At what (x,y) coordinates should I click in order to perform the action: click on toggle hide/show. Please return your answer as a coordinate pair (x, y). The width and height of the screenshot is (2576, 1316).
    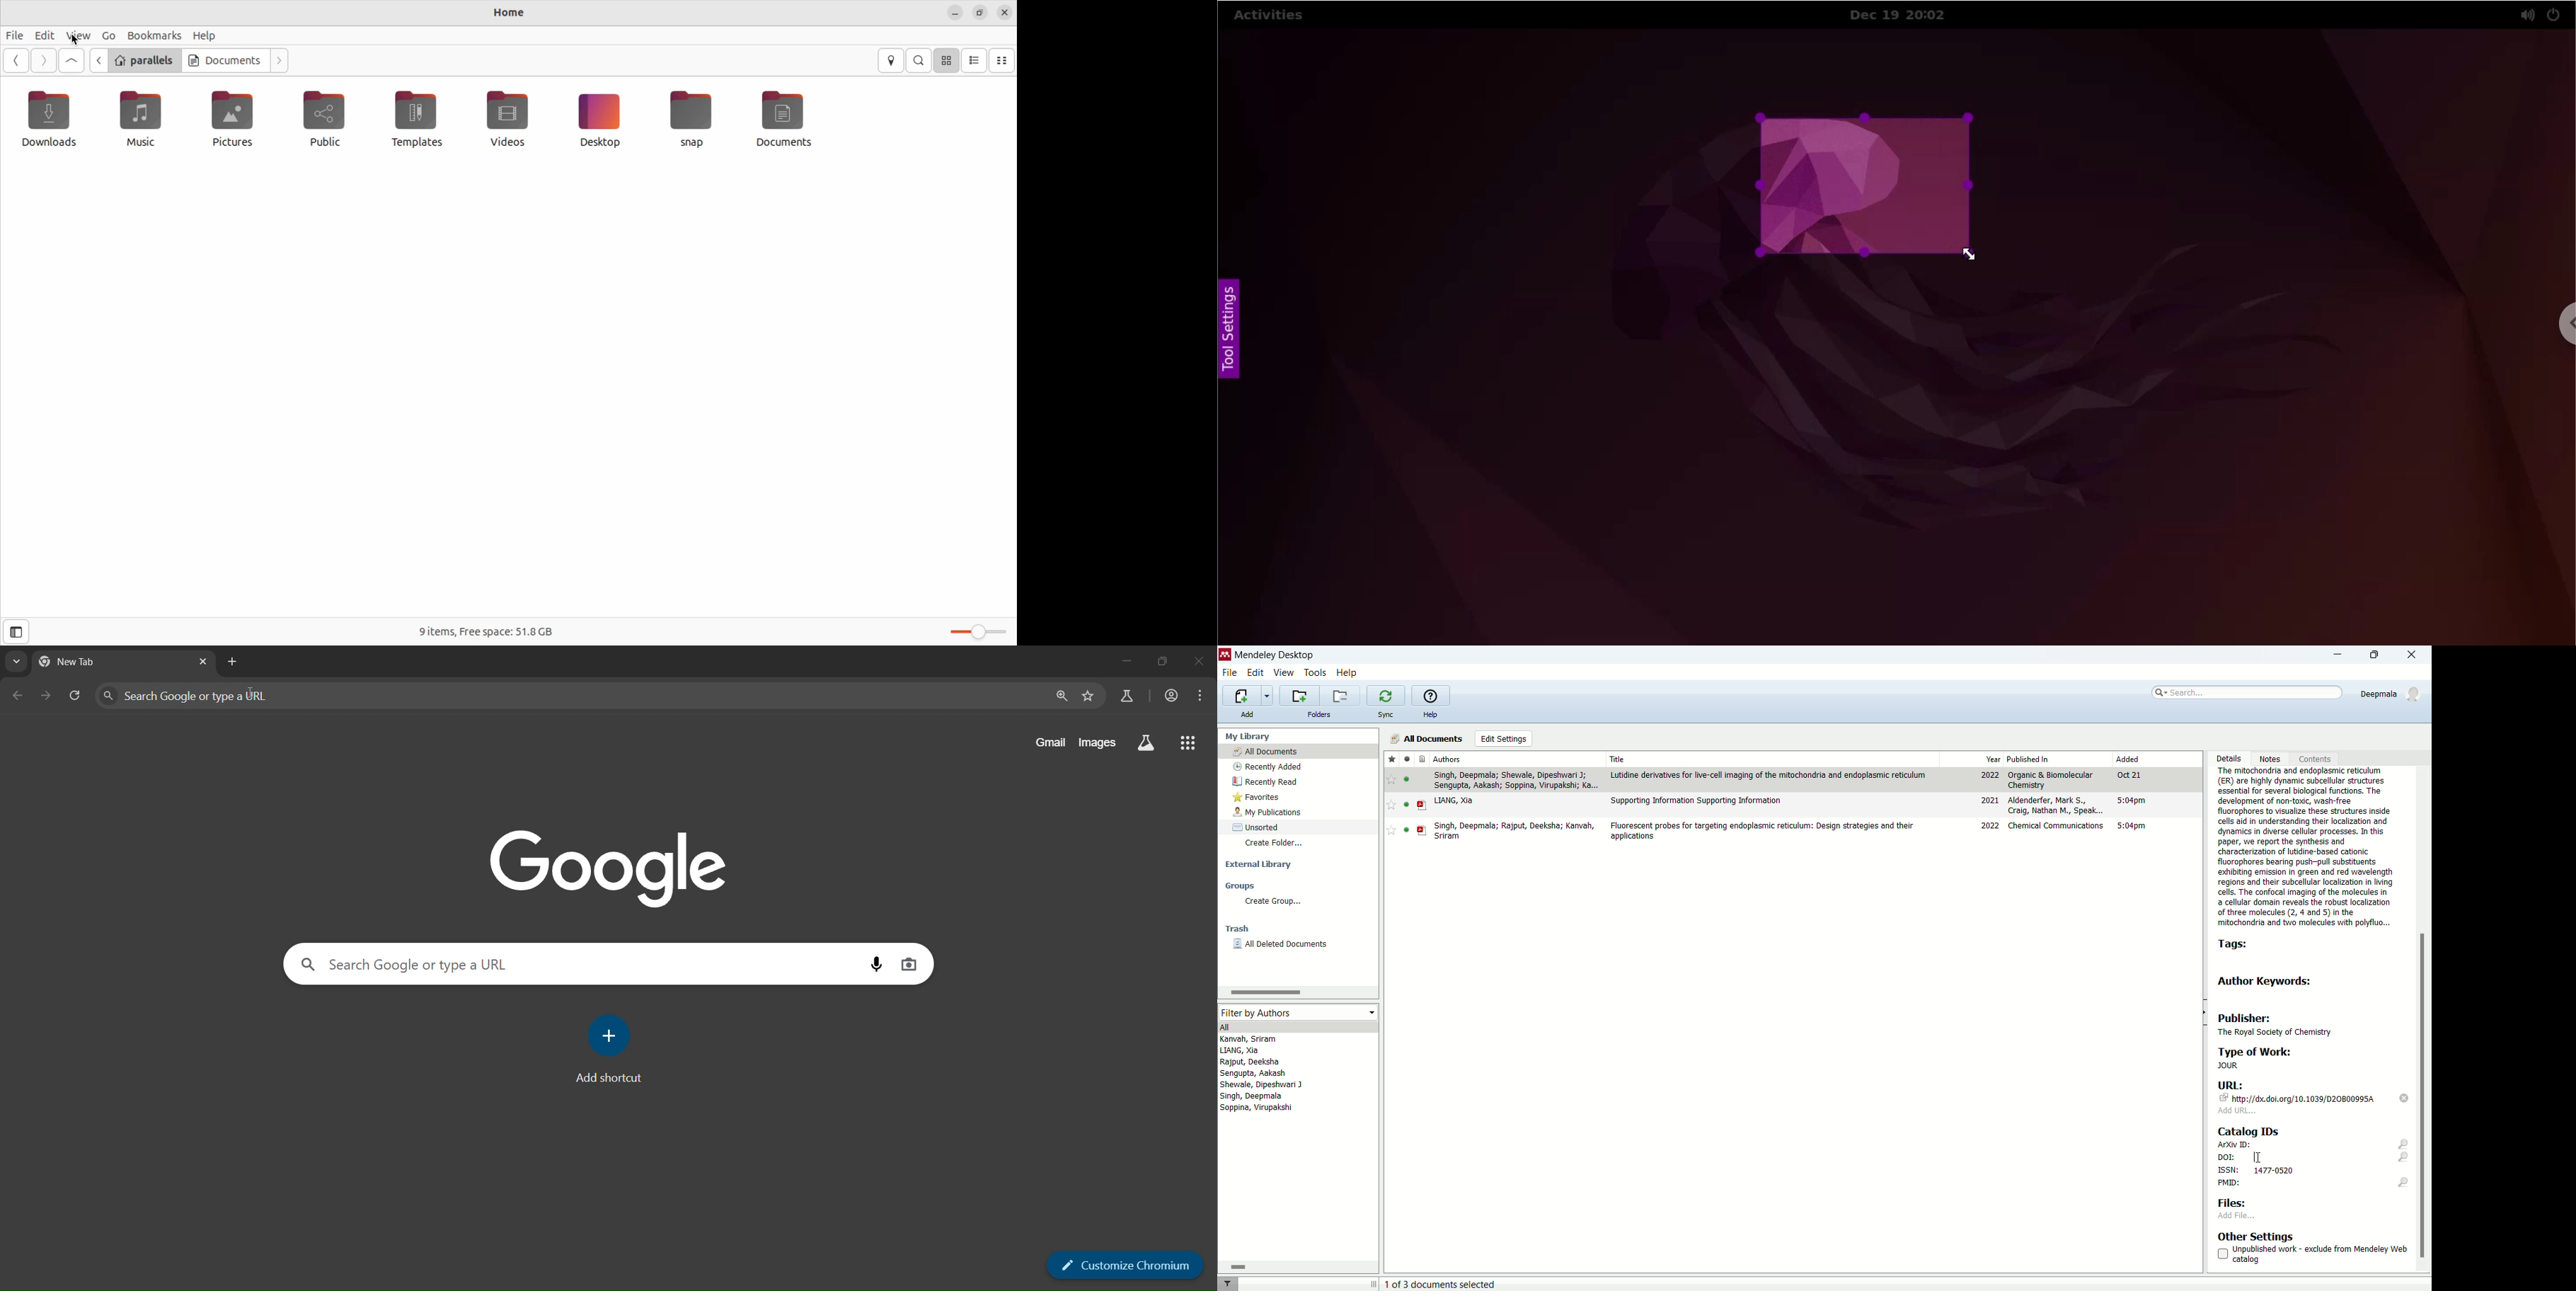
    Looking at the image, I should click on (2204, 1013).